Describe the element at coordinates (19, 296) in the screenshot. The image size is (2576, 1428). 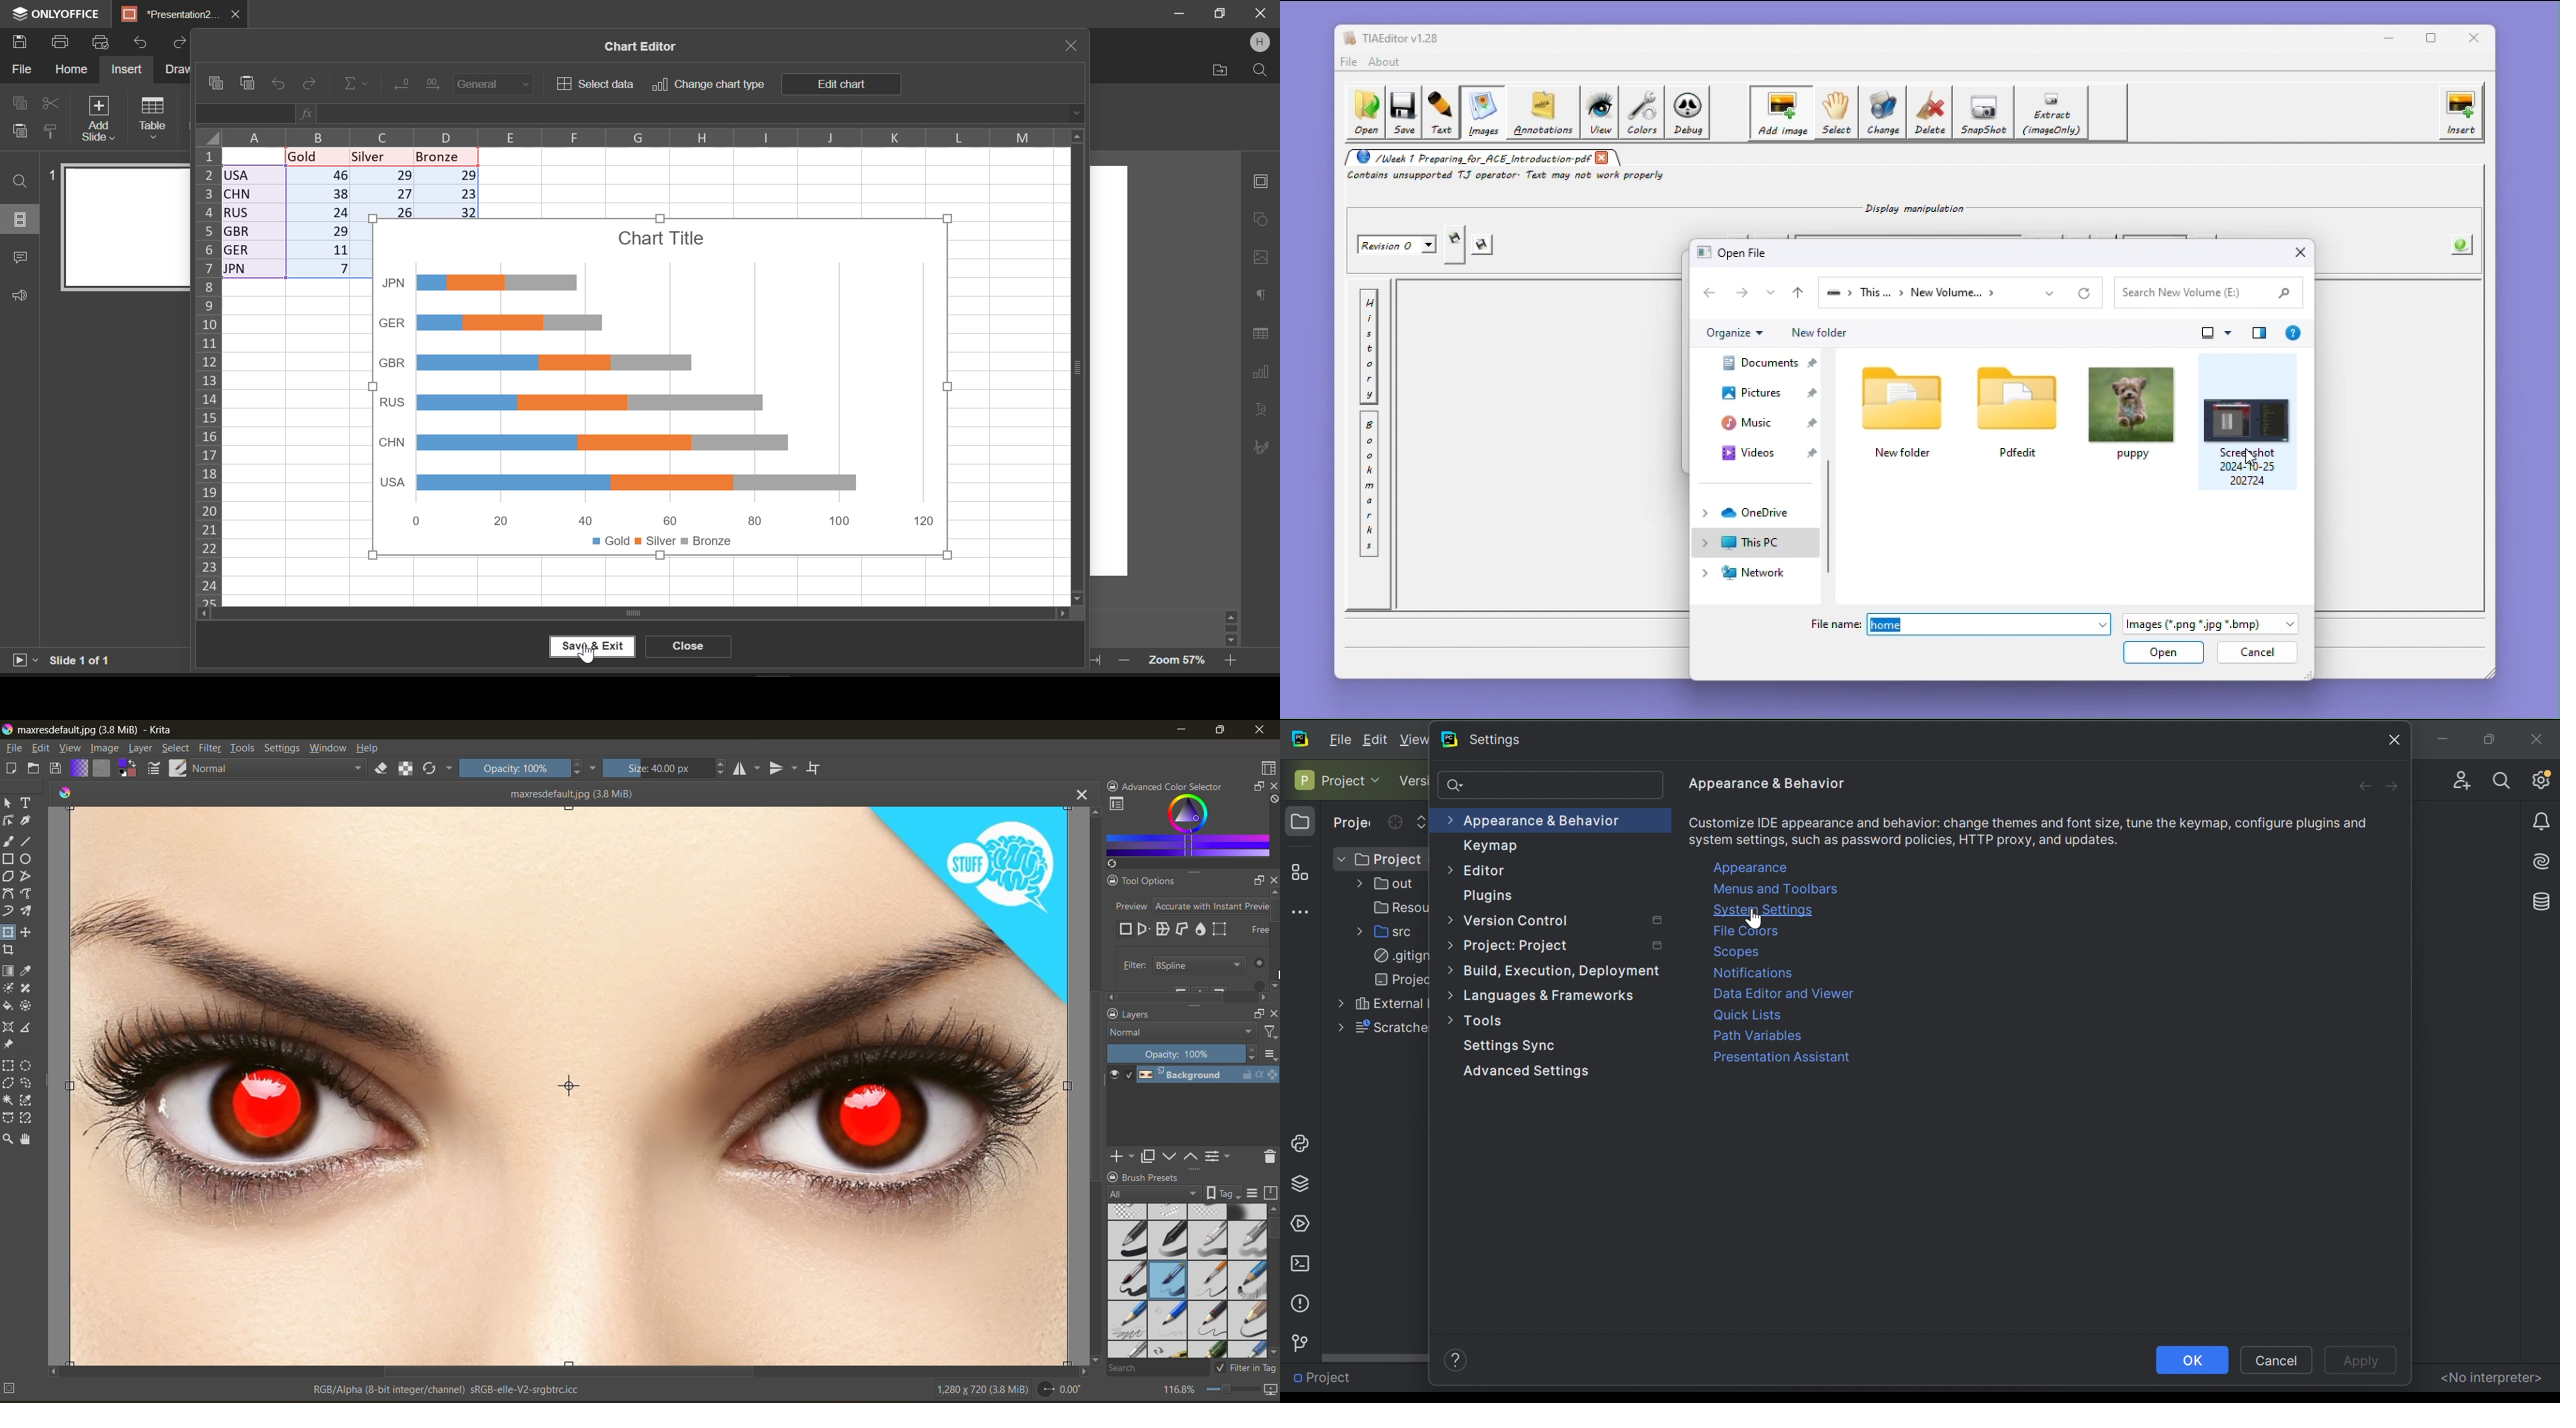
I see `Feedback & Support` at that location.